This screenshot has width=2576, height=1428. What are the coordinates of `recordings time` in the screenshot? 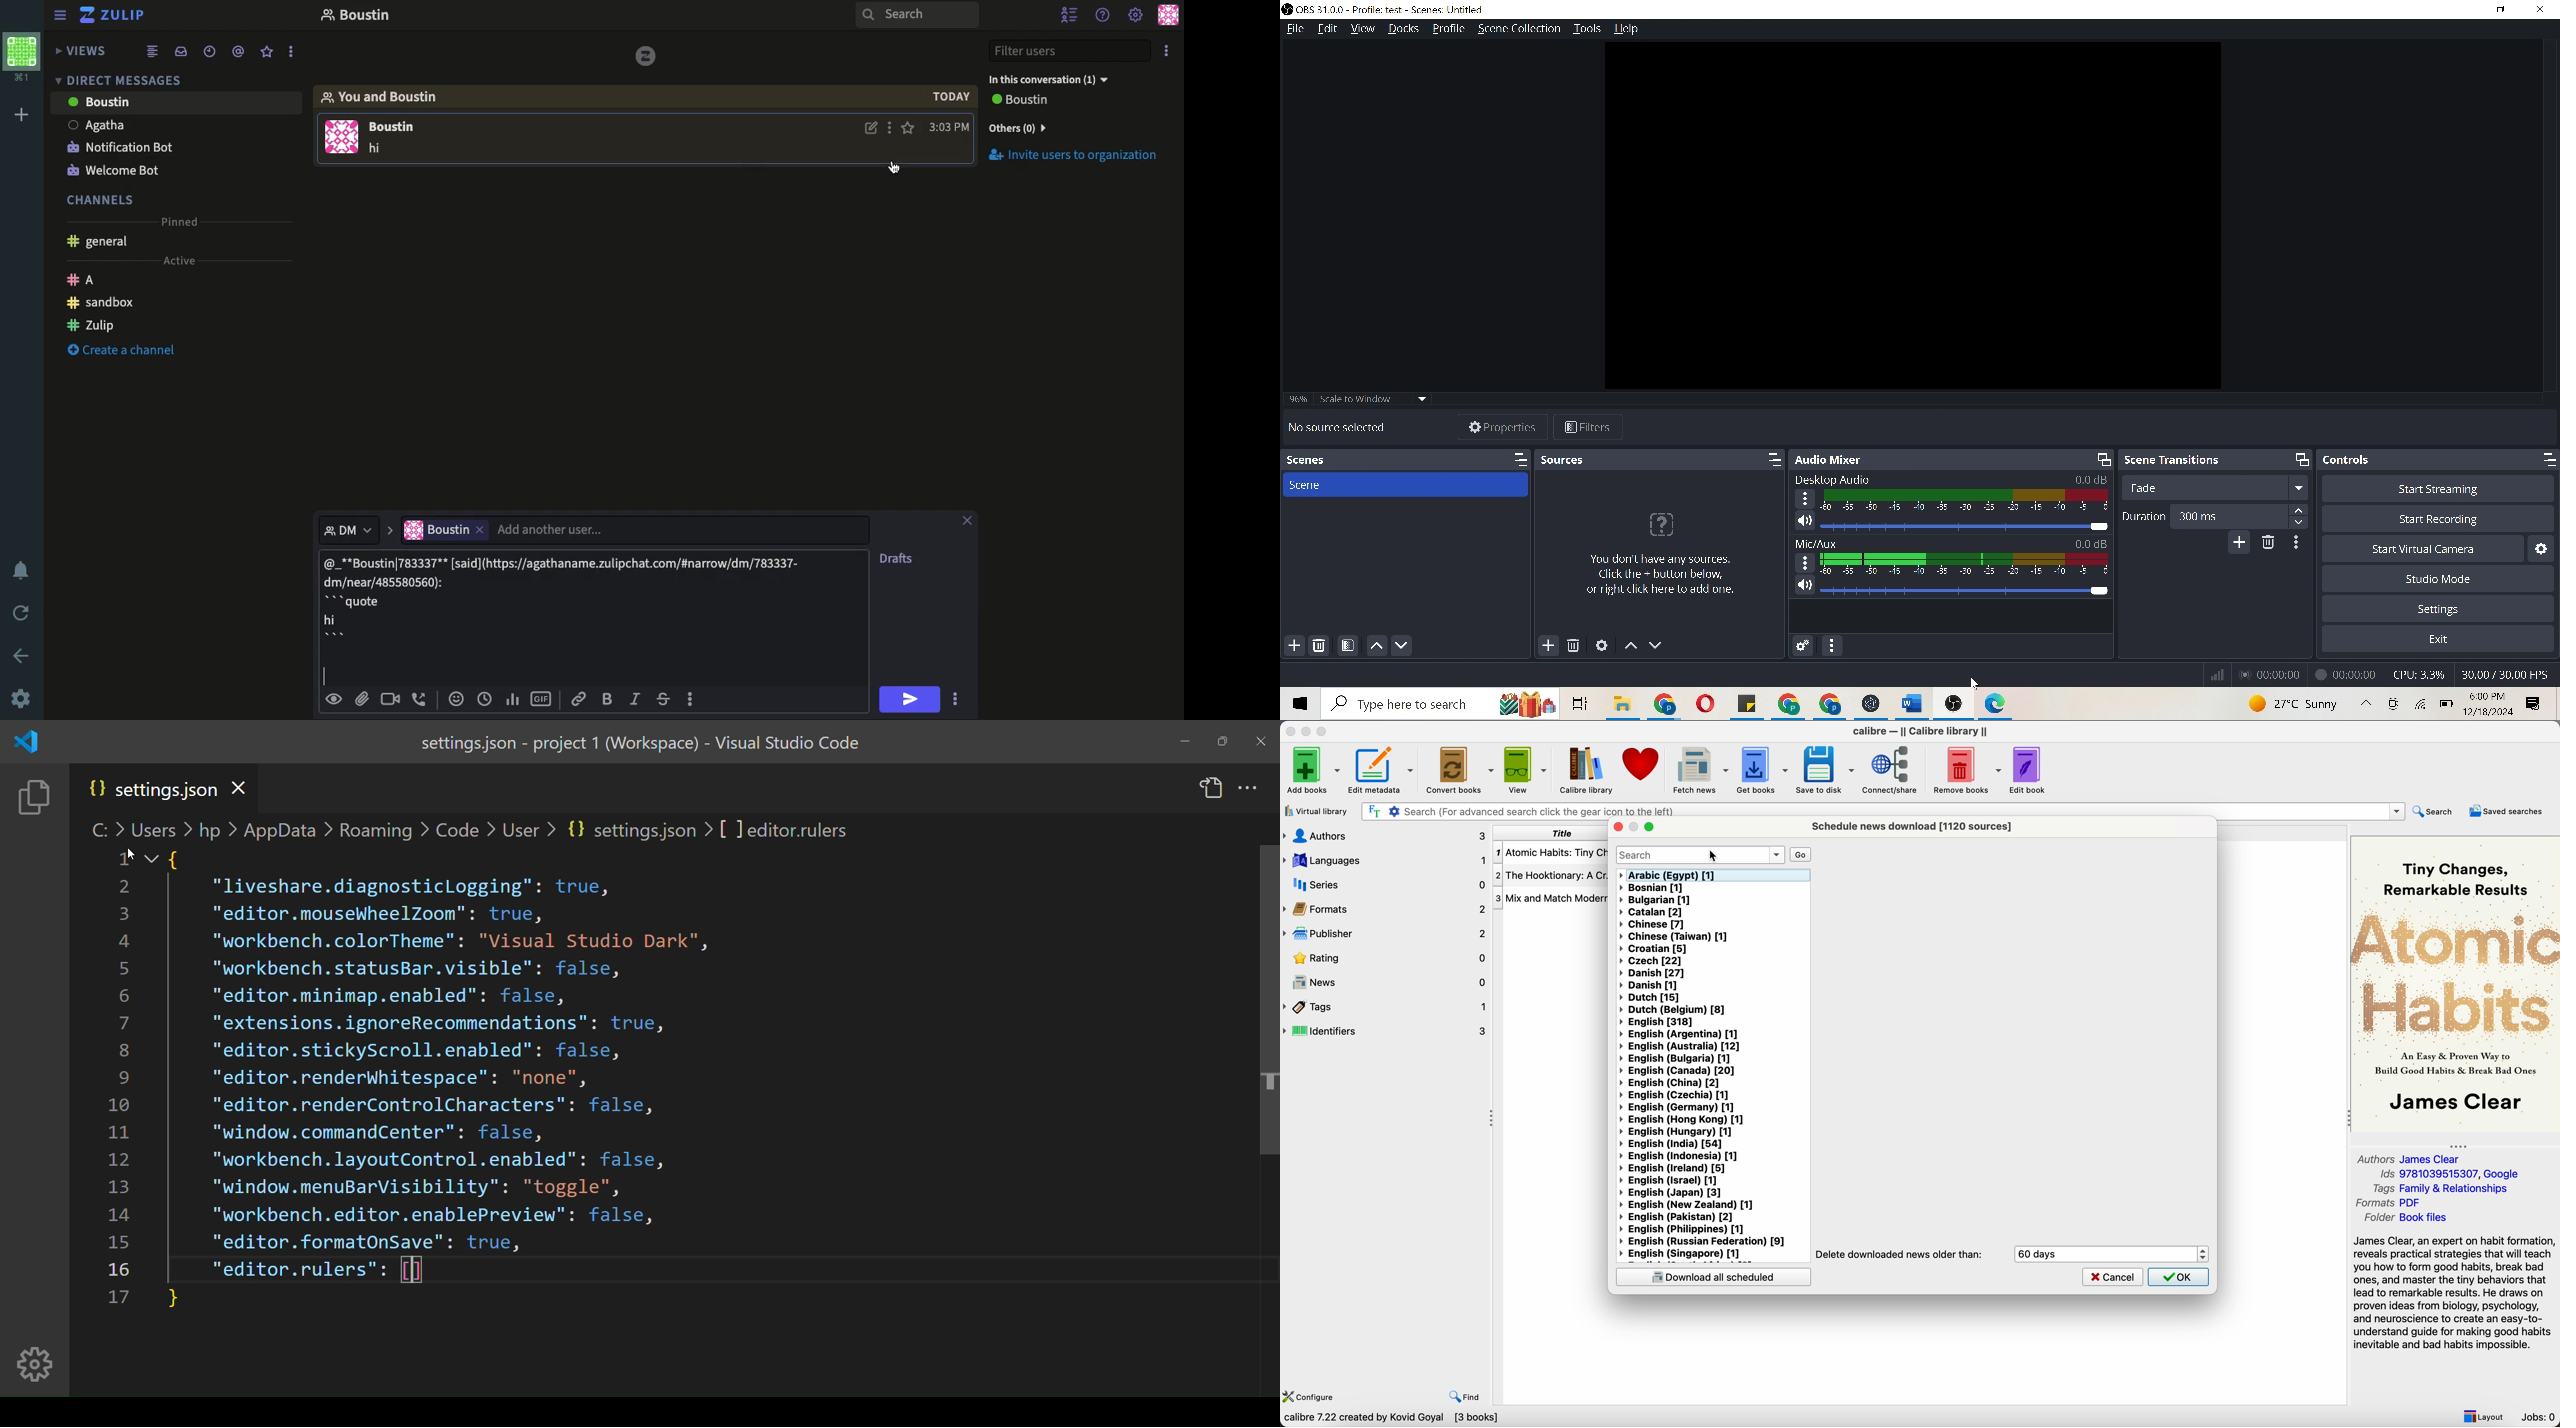 It's located at (2311, 673).